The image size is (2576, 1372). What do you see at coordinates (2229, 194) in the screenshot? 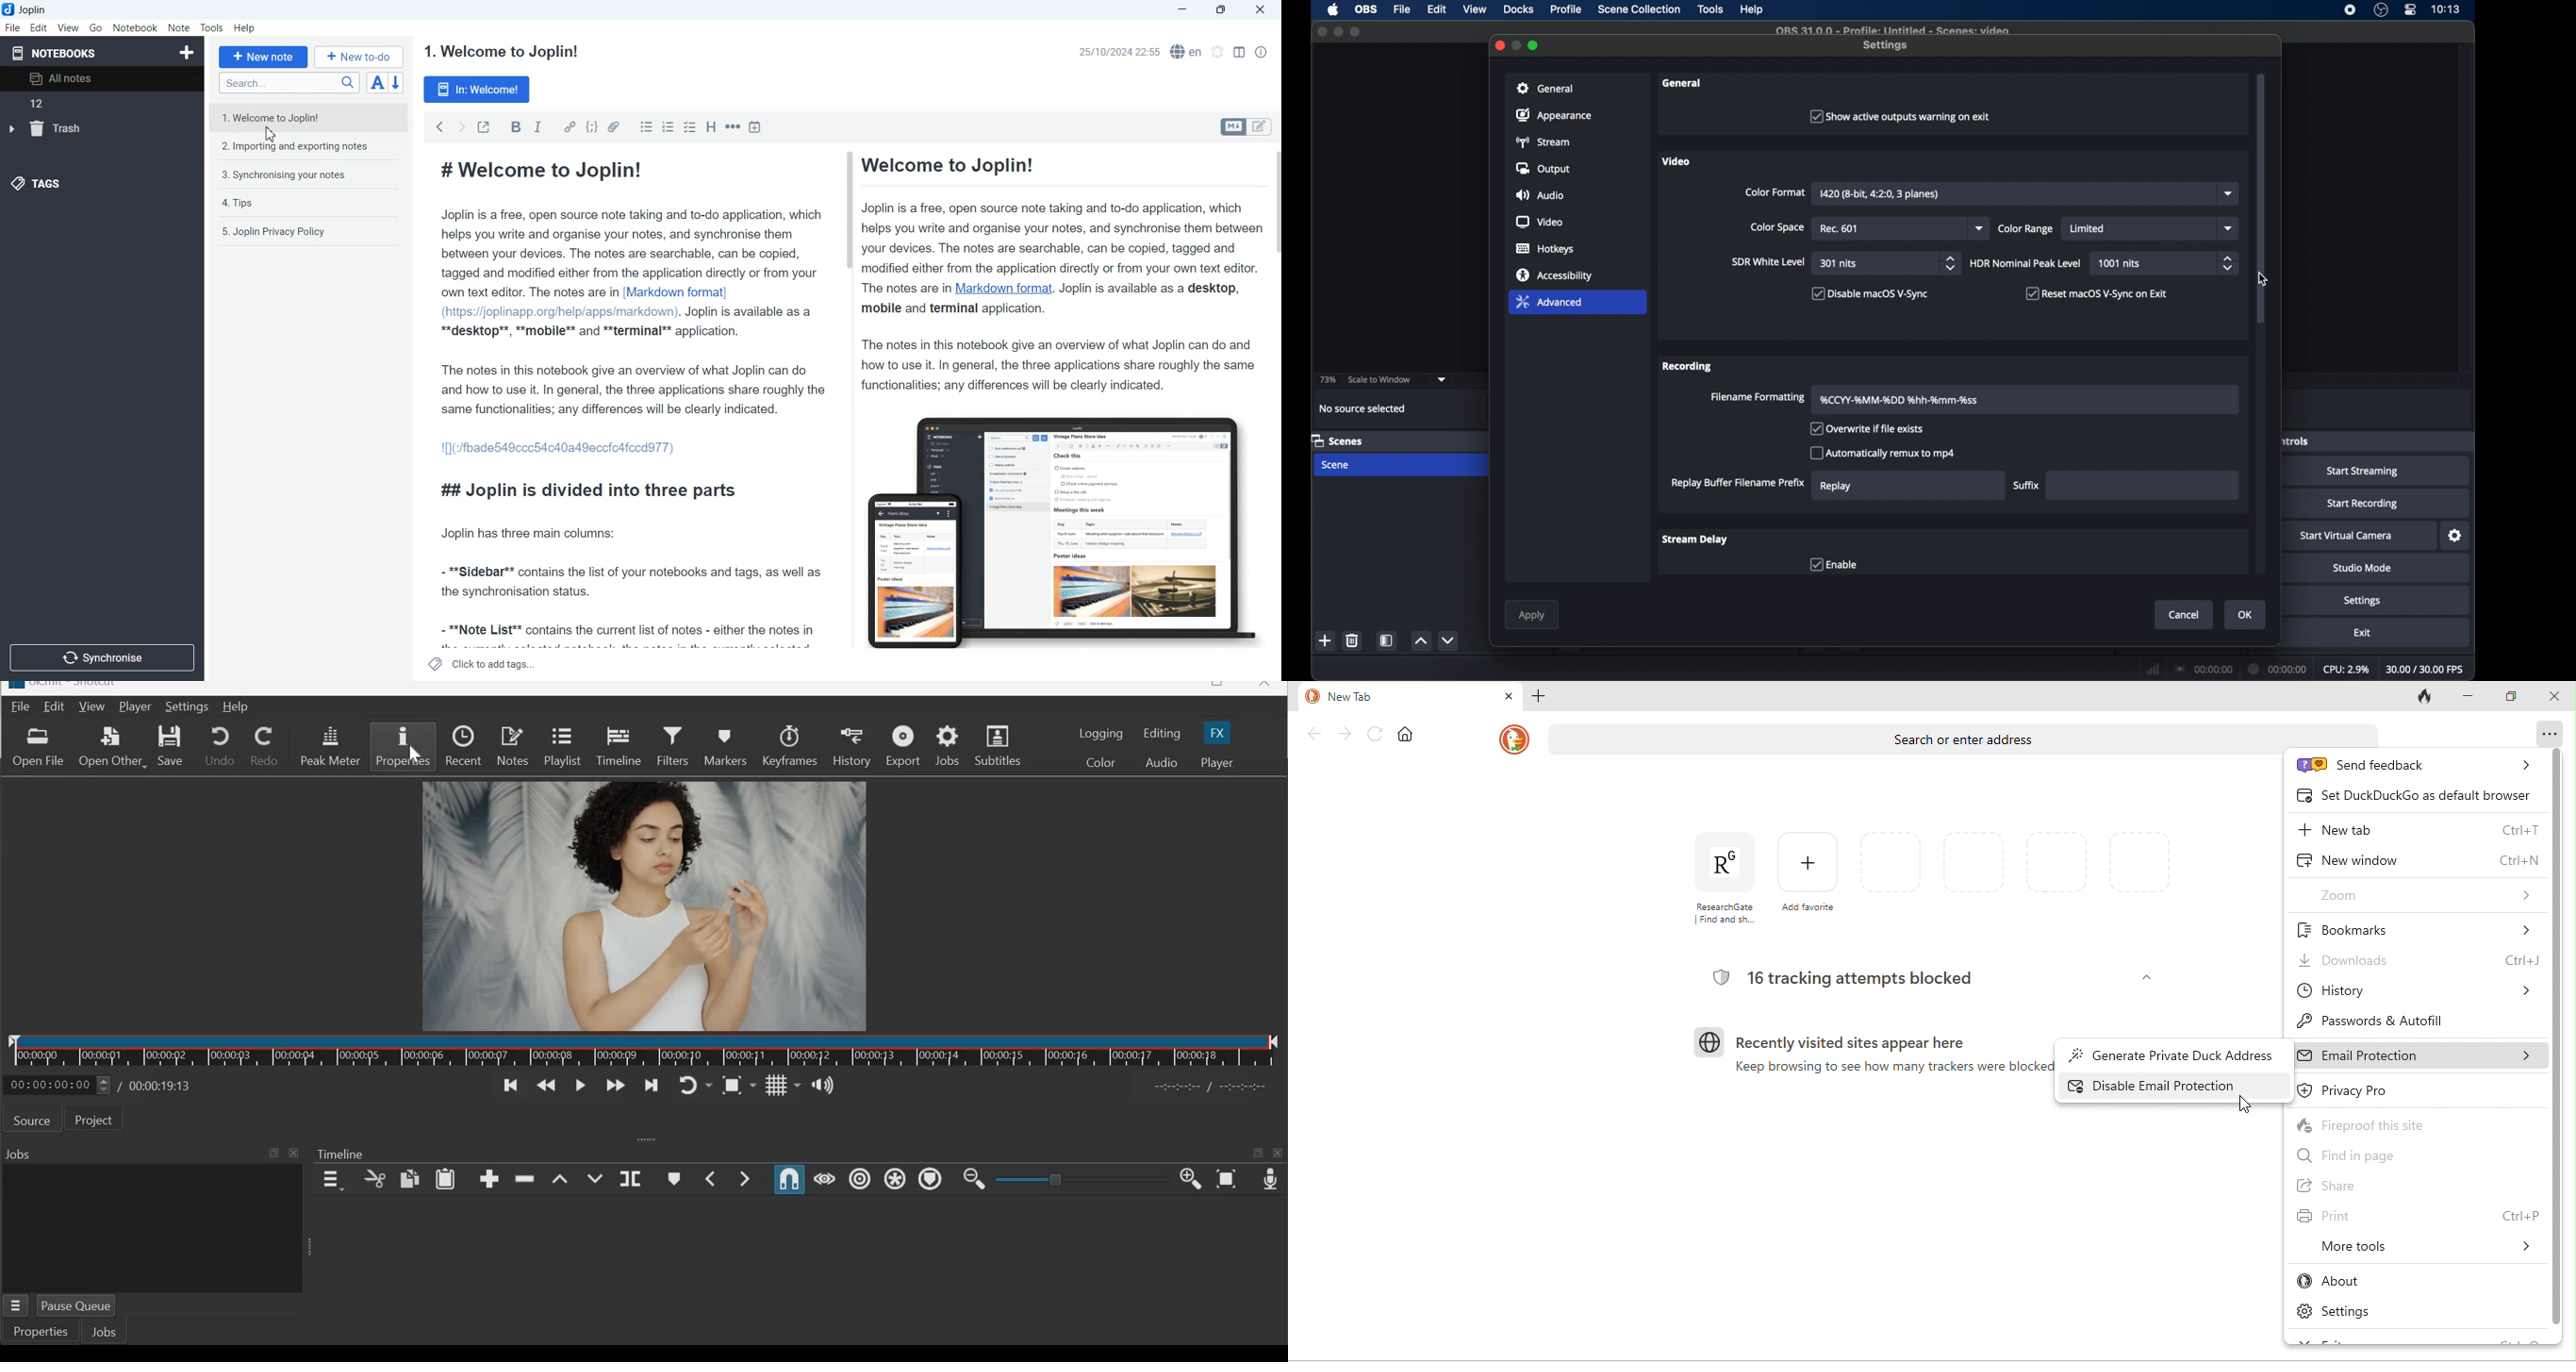
I see `dropdown` at bounding box center [2229, 194].